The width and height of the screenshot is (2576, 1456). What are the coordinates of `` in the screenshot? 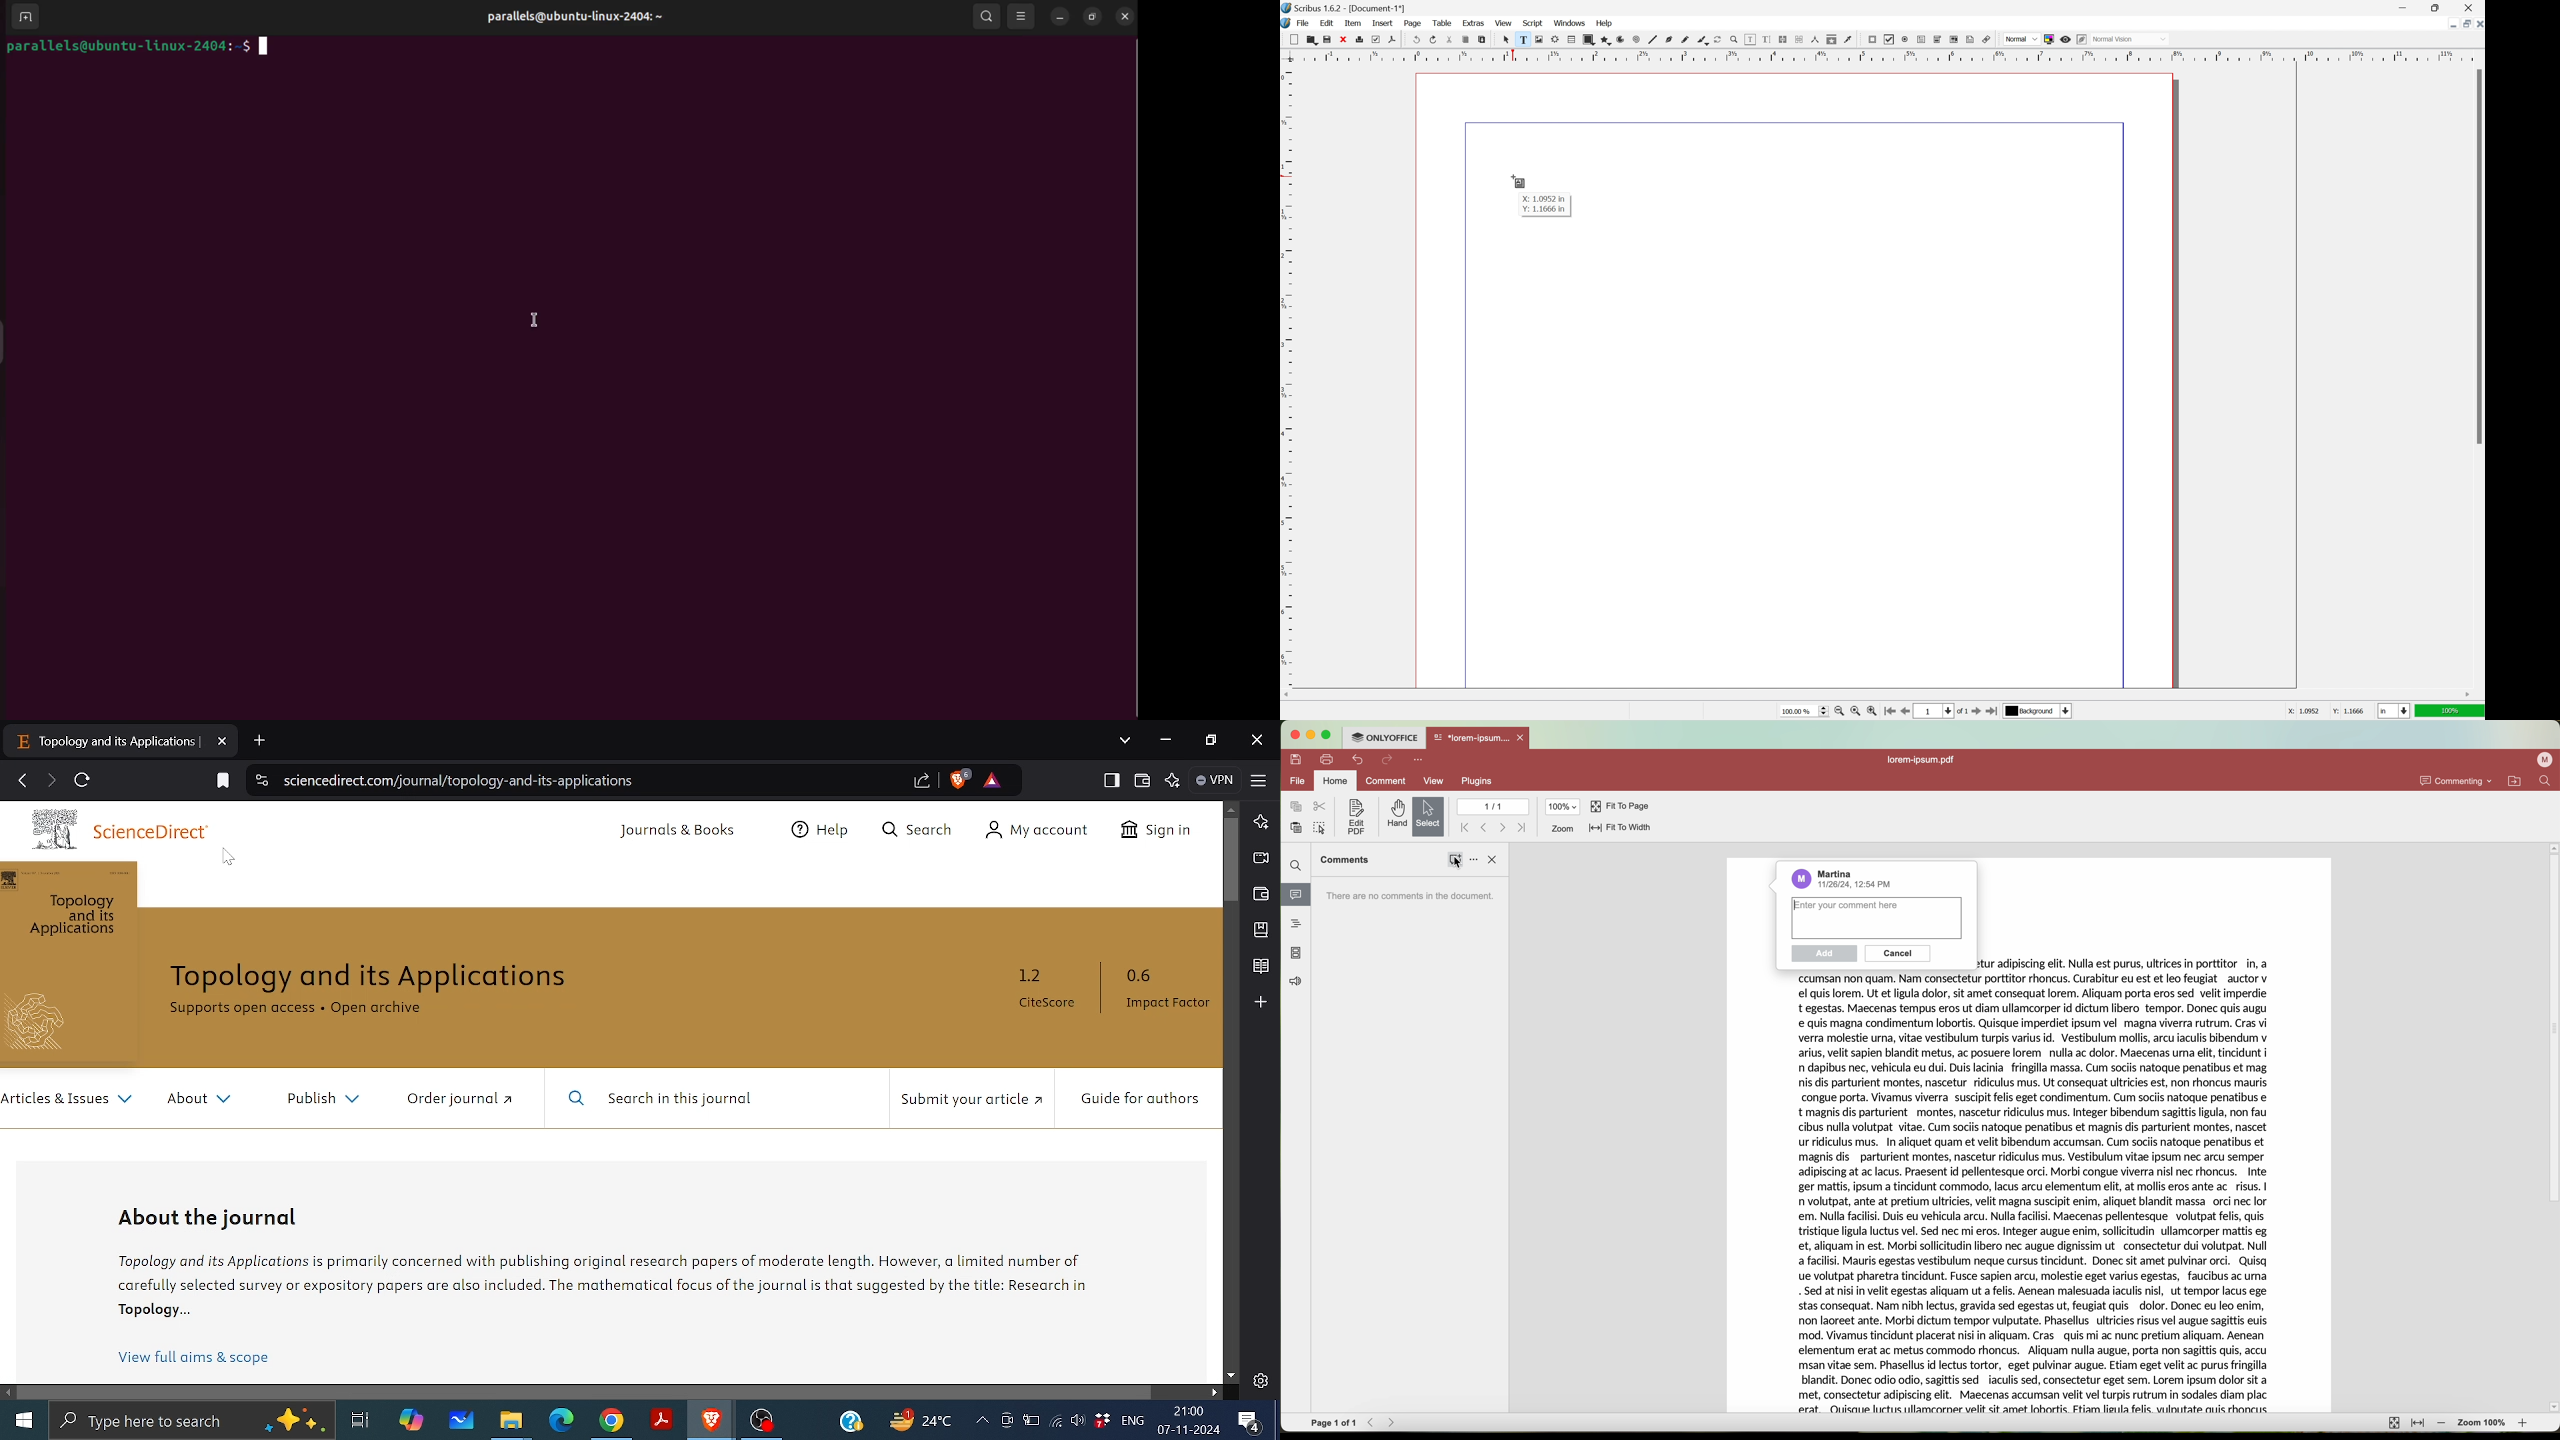 It's located at (1007, 1421).